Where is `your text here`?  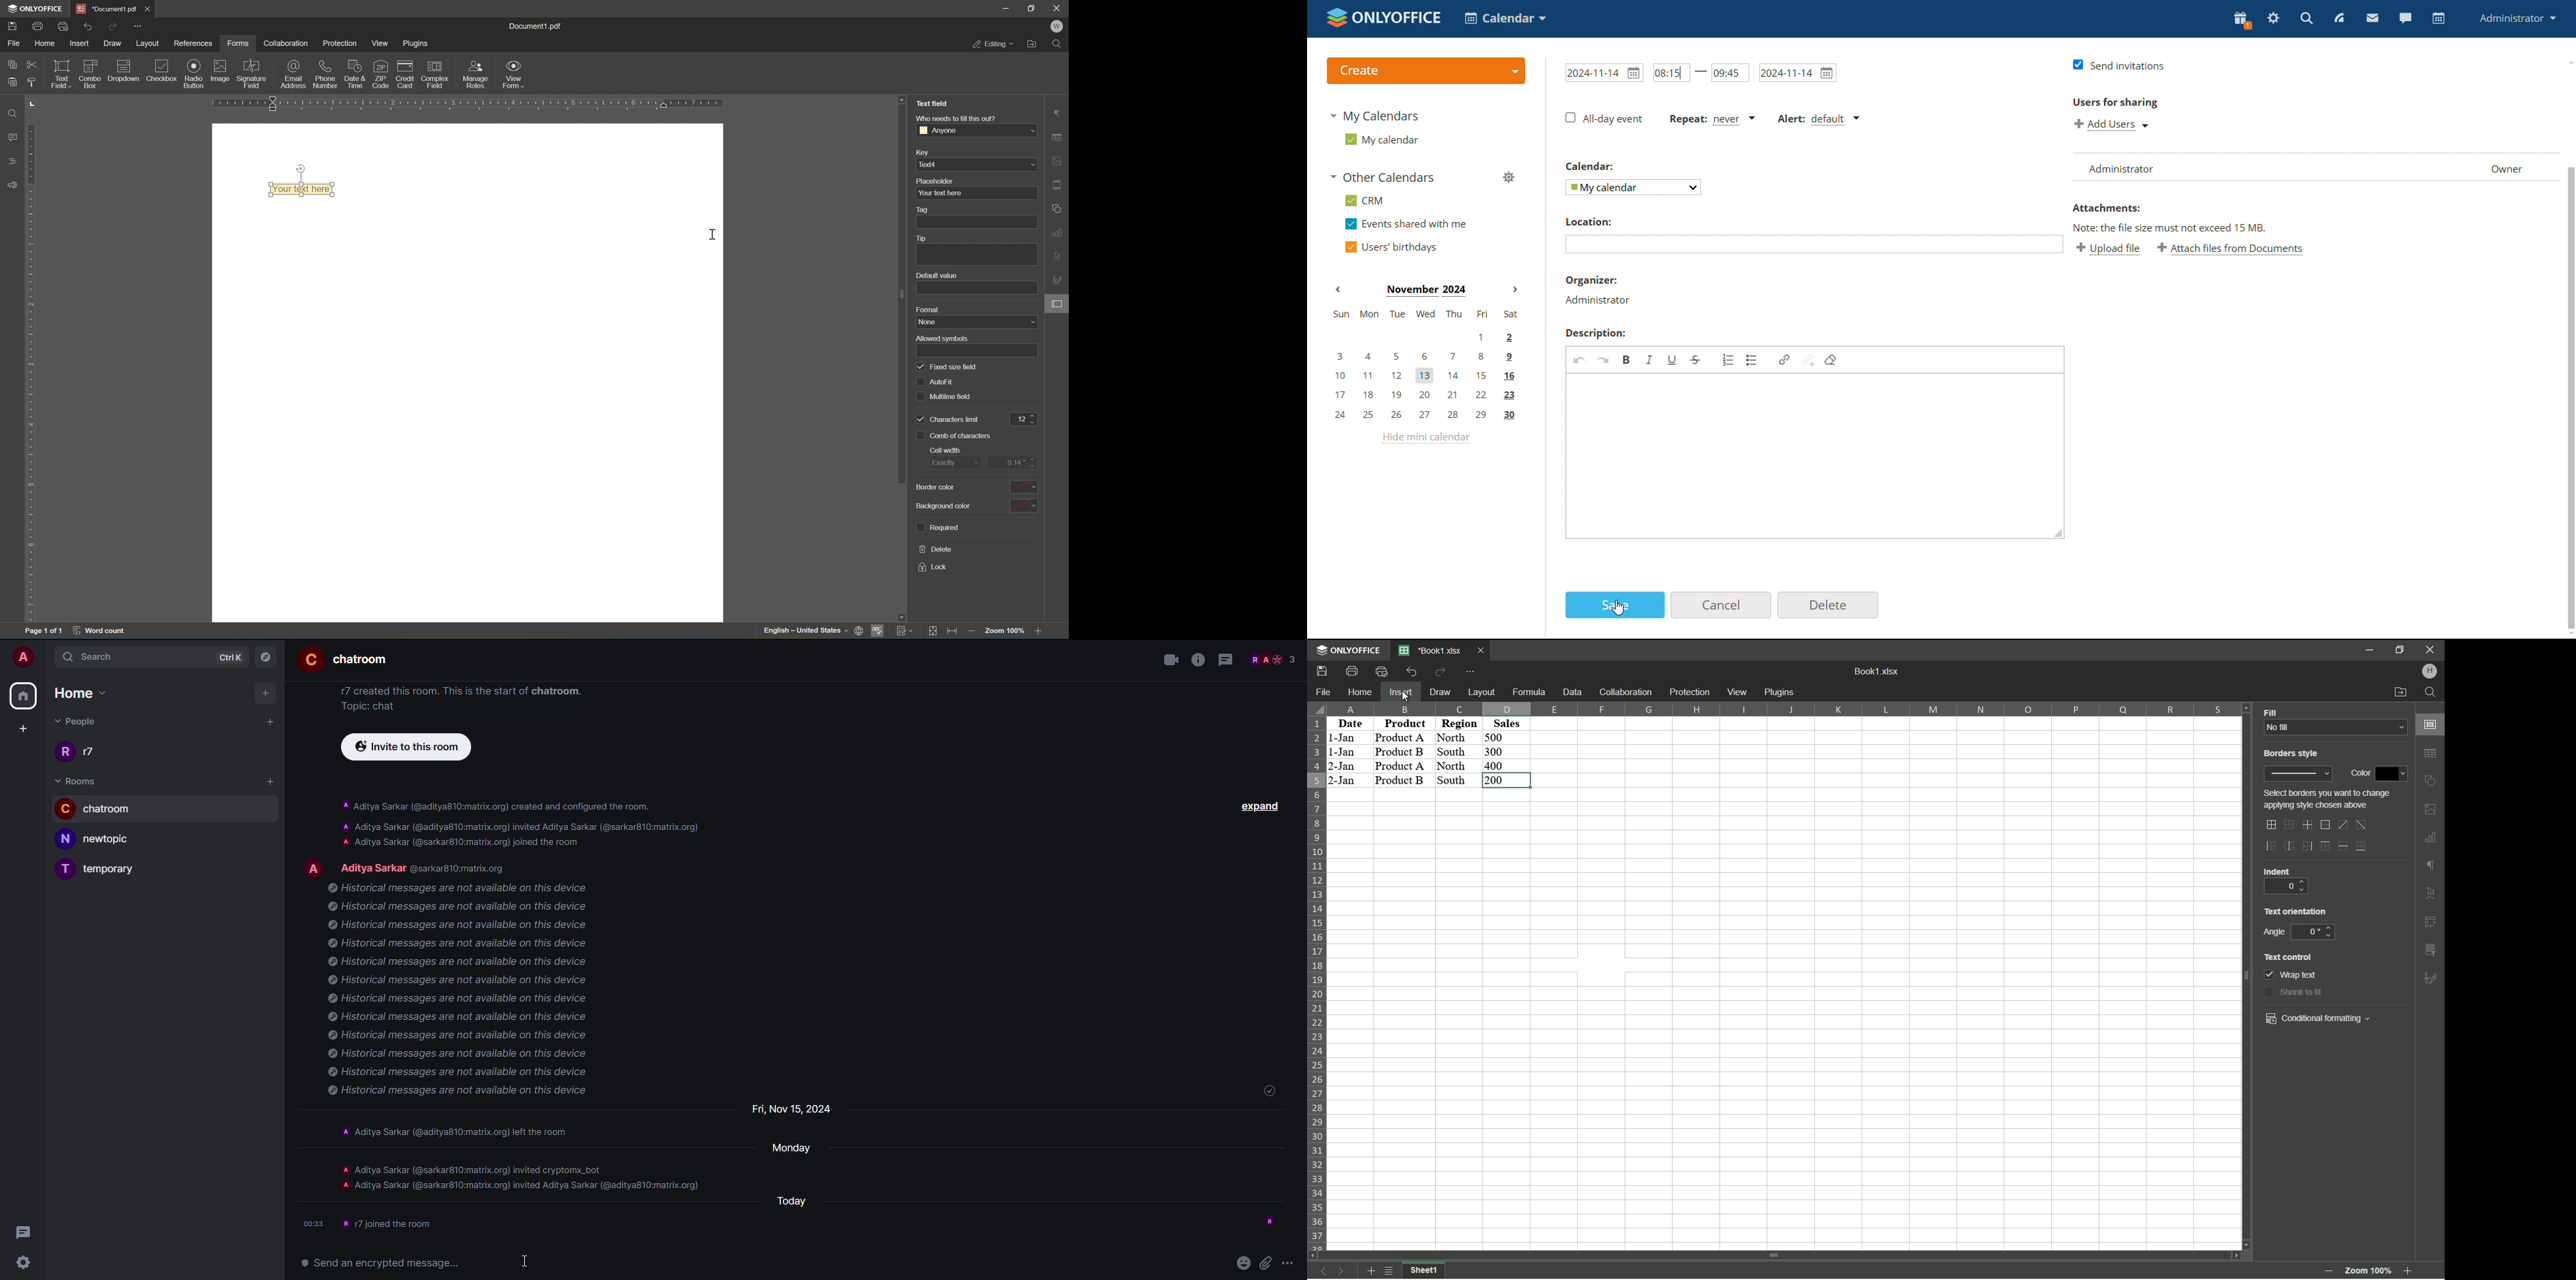
your text here is located at coordinates (301, 189).